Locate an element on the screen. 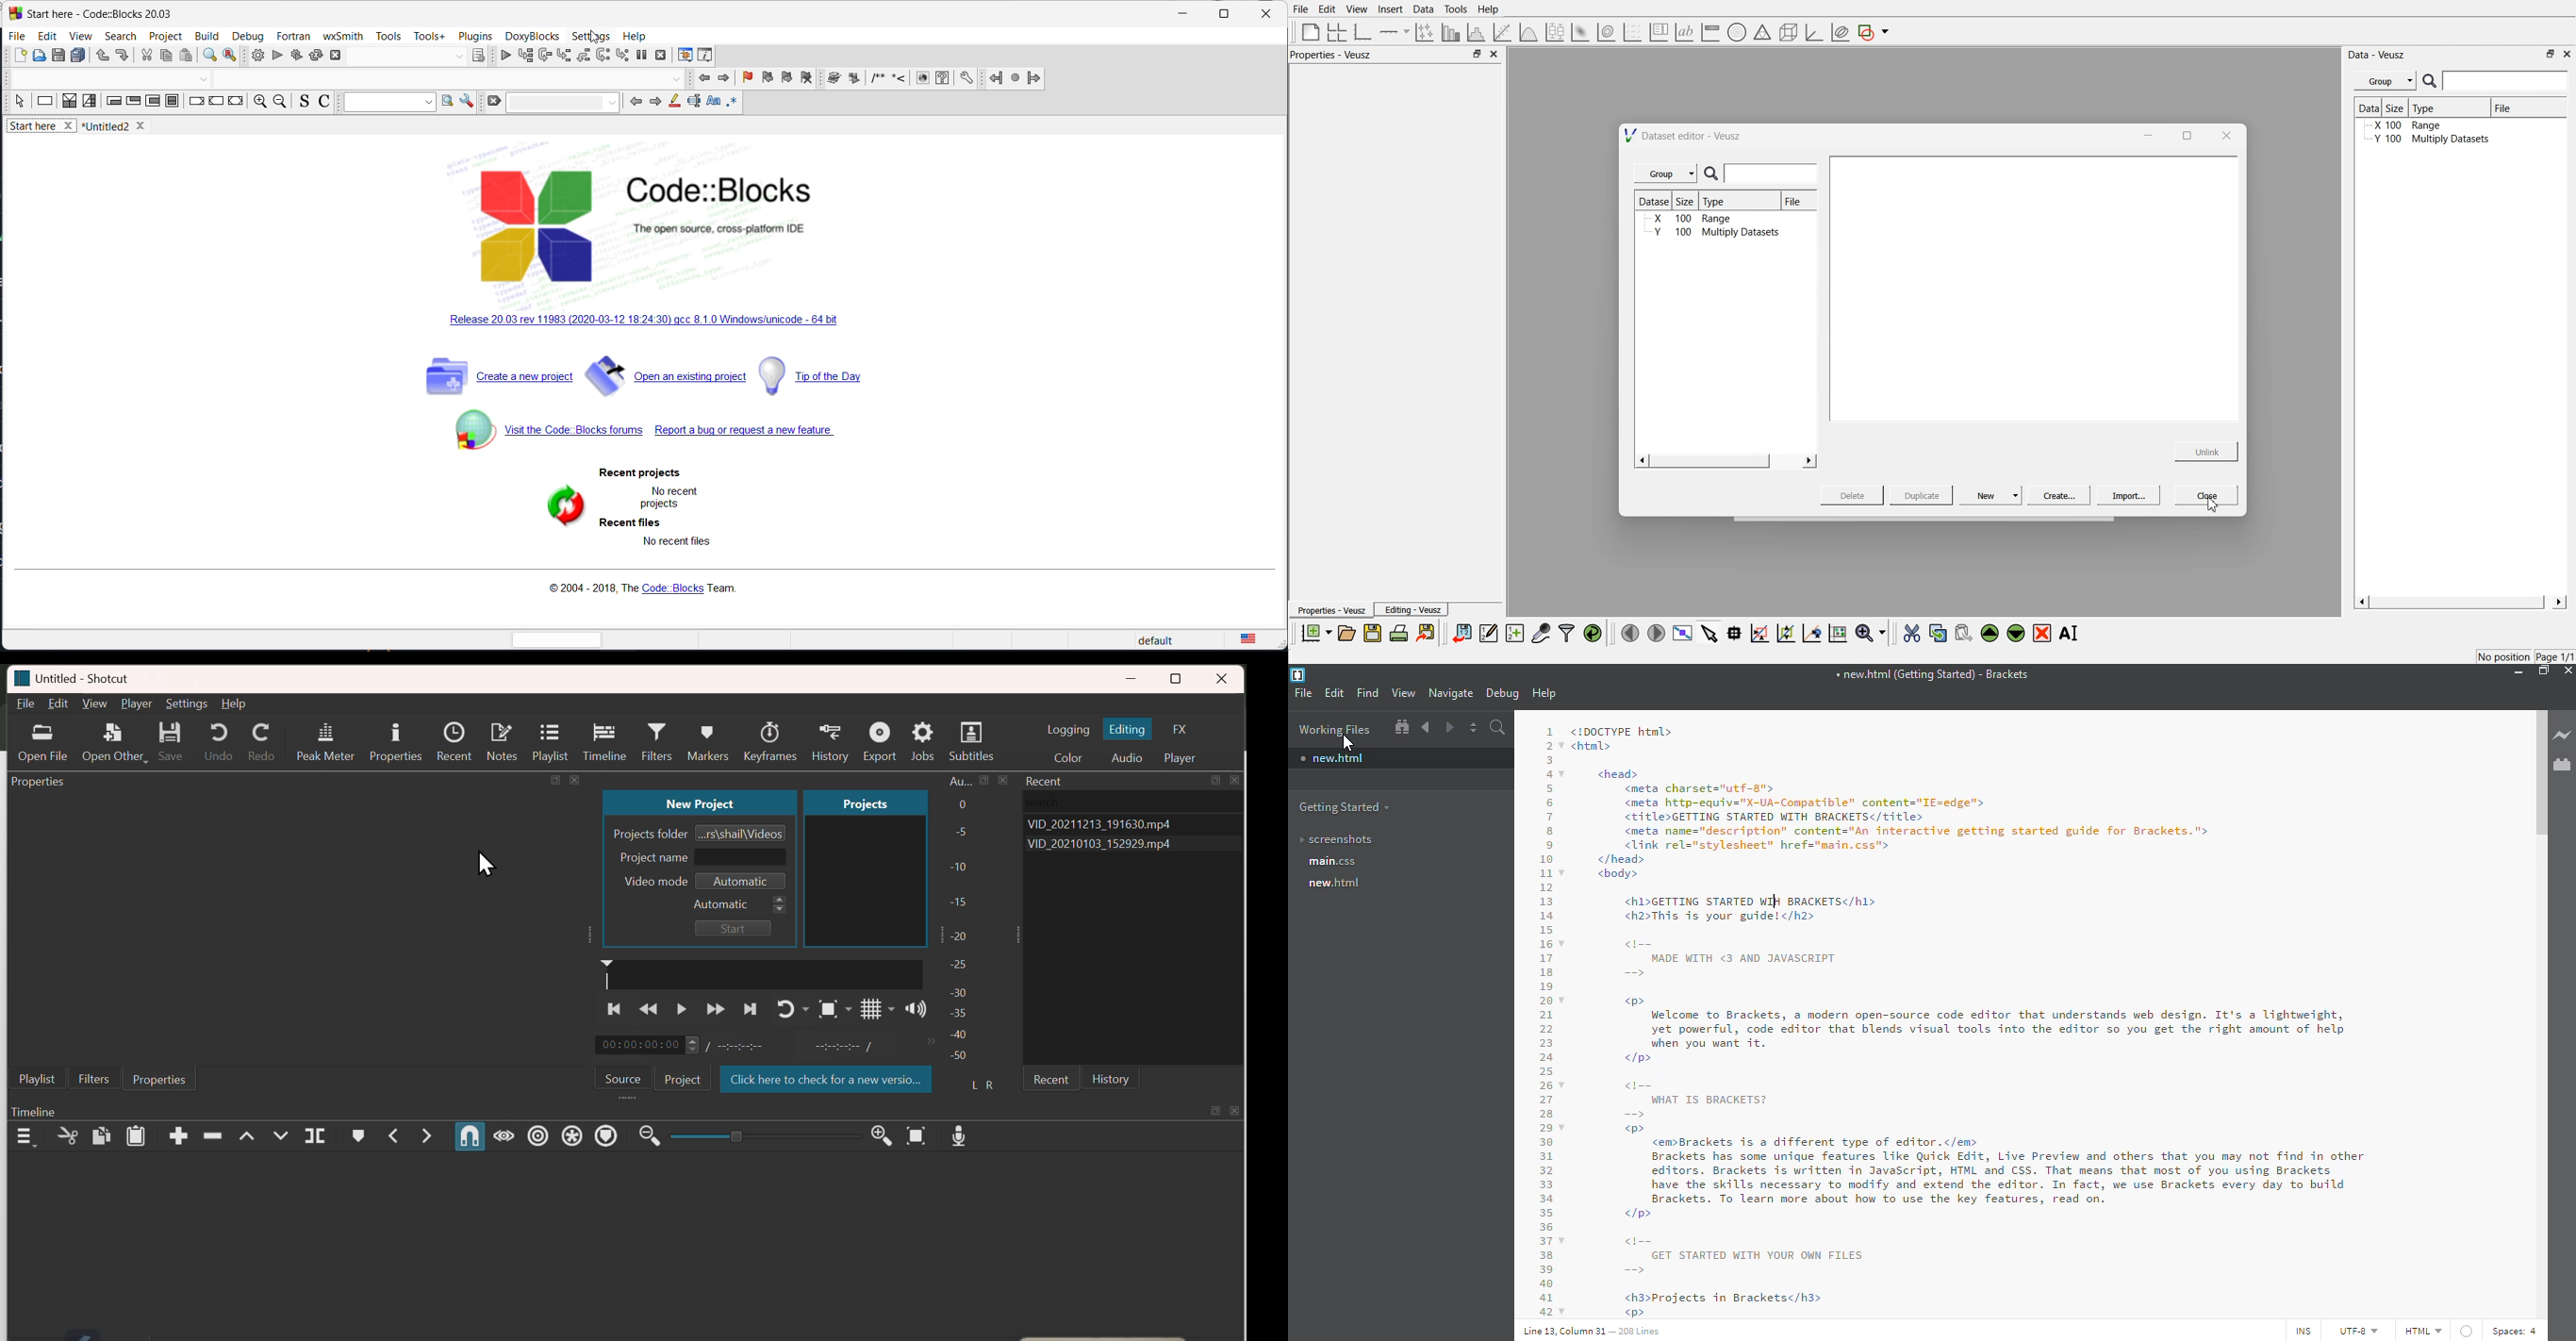 The image size is (2576, 1344). filters is located at coordinates (1565, 633).